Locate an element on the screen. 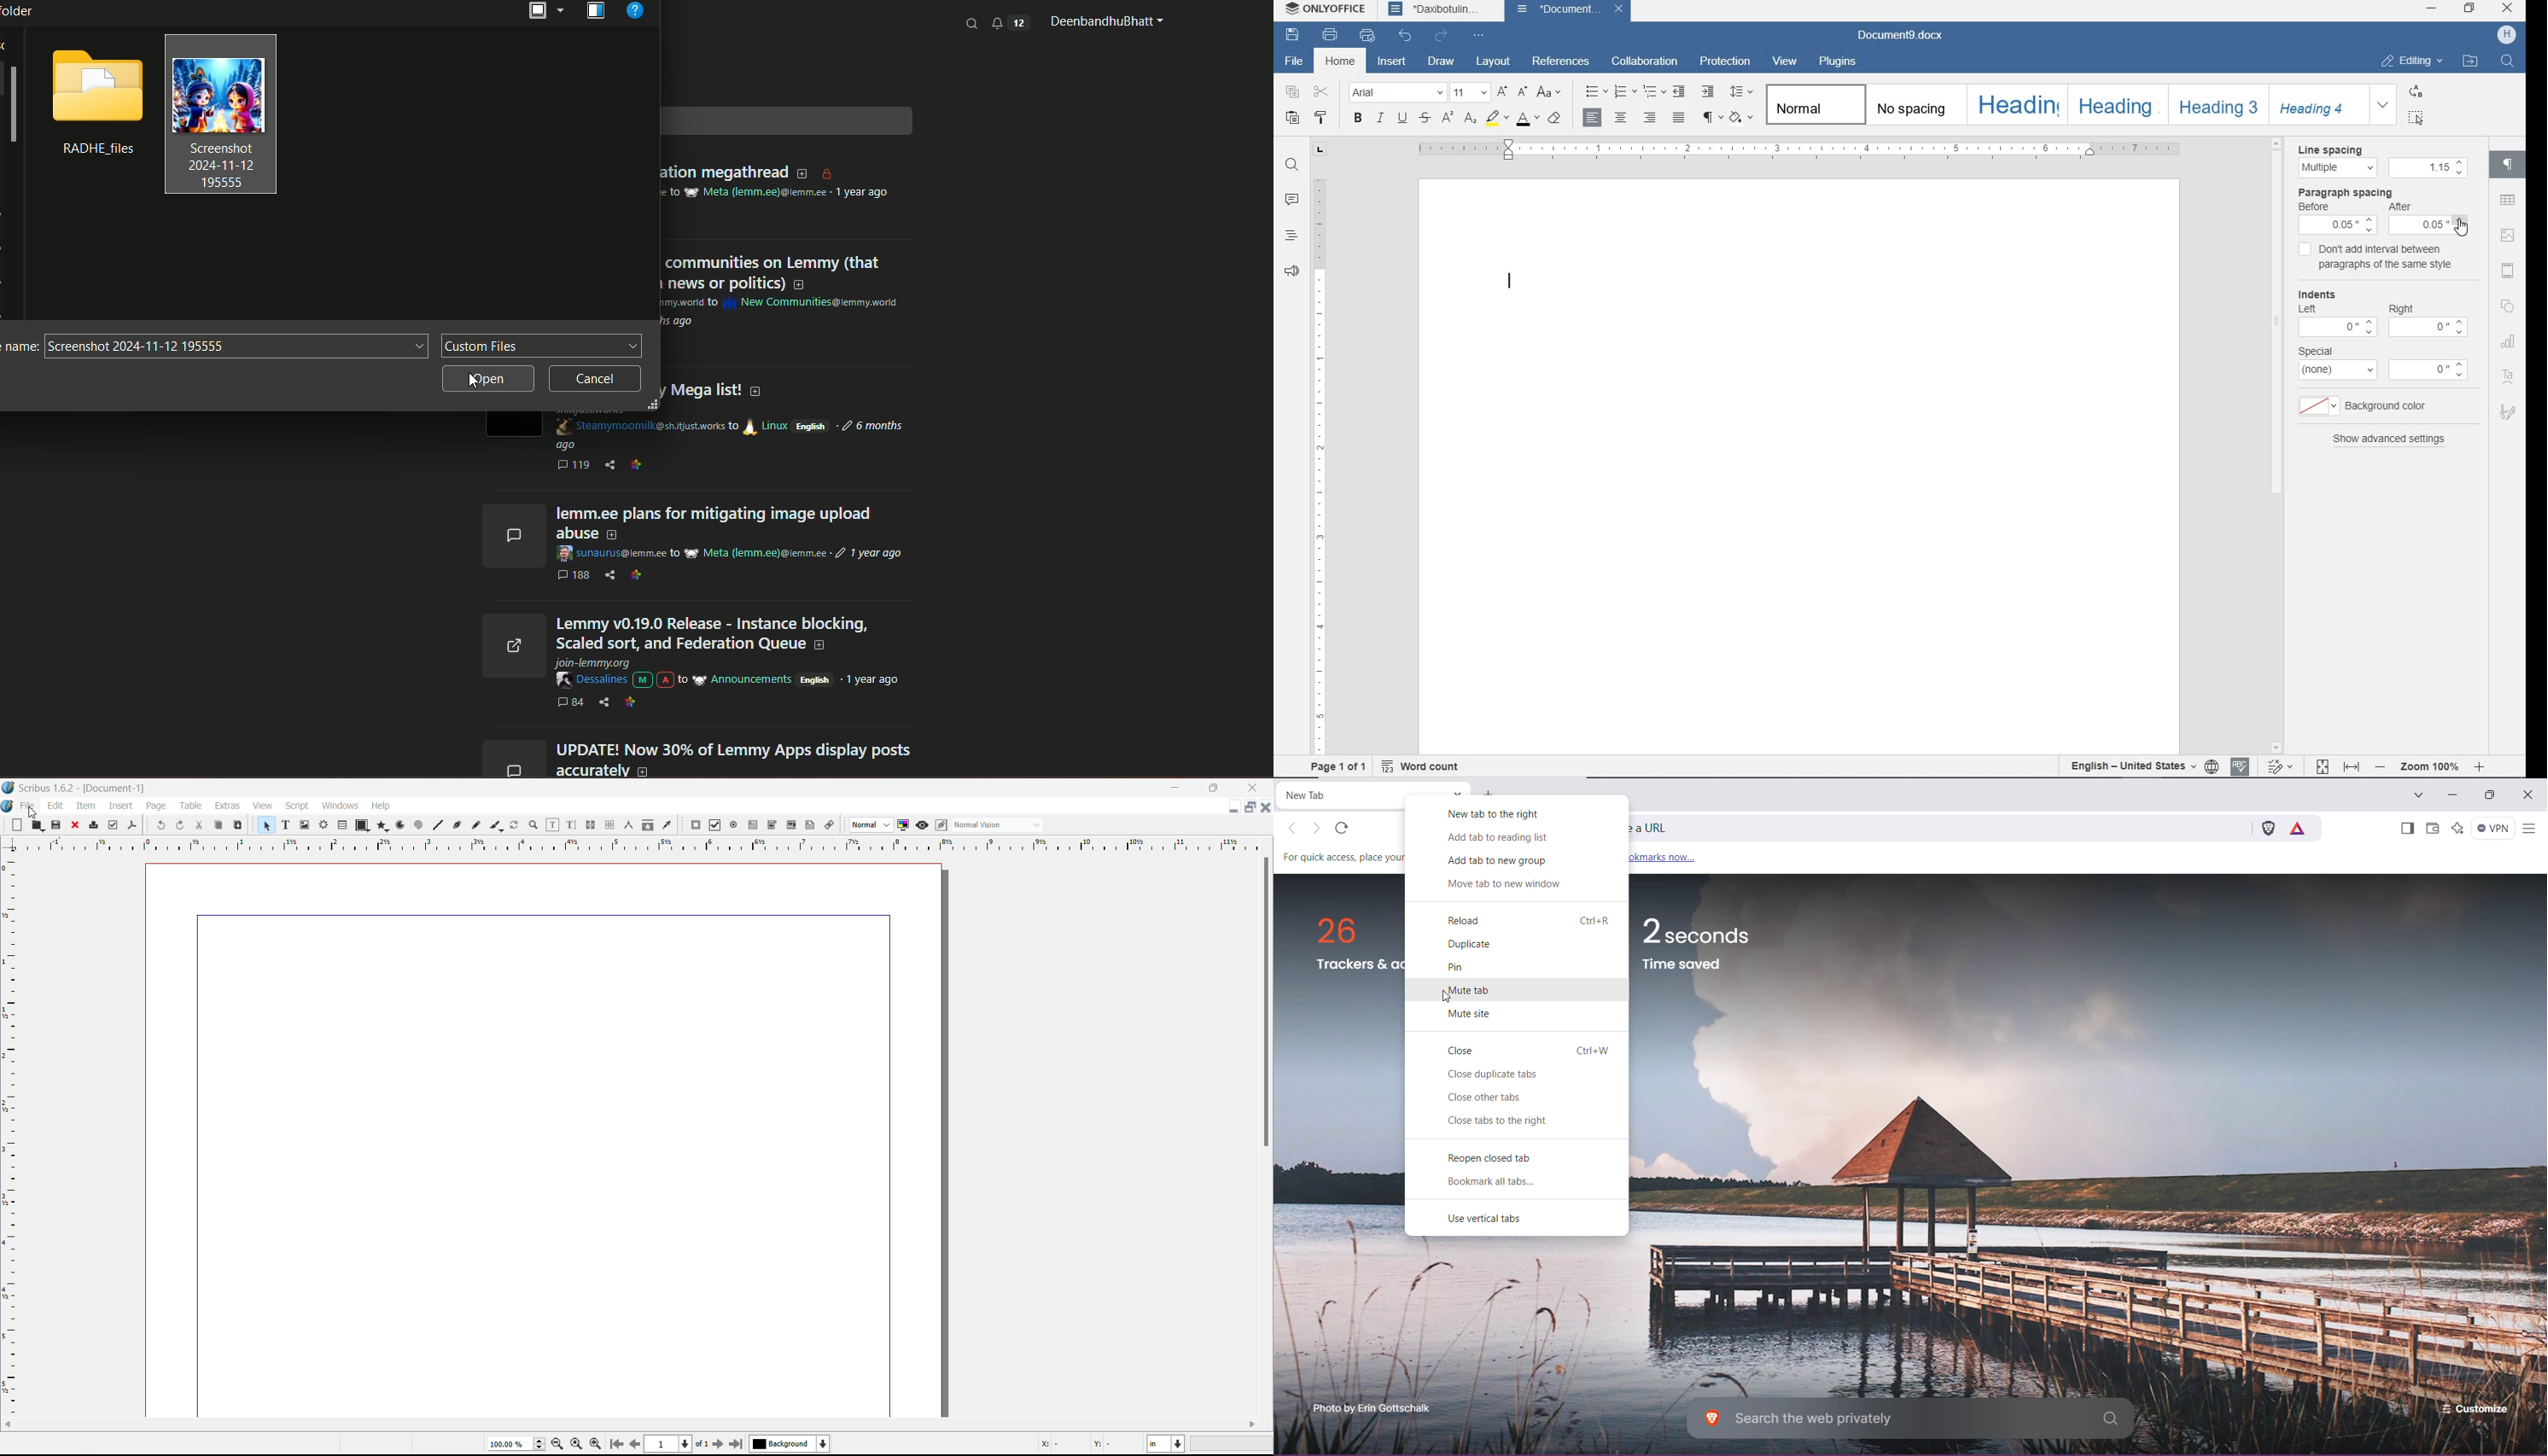  icon is located at coordinates (713, 825).